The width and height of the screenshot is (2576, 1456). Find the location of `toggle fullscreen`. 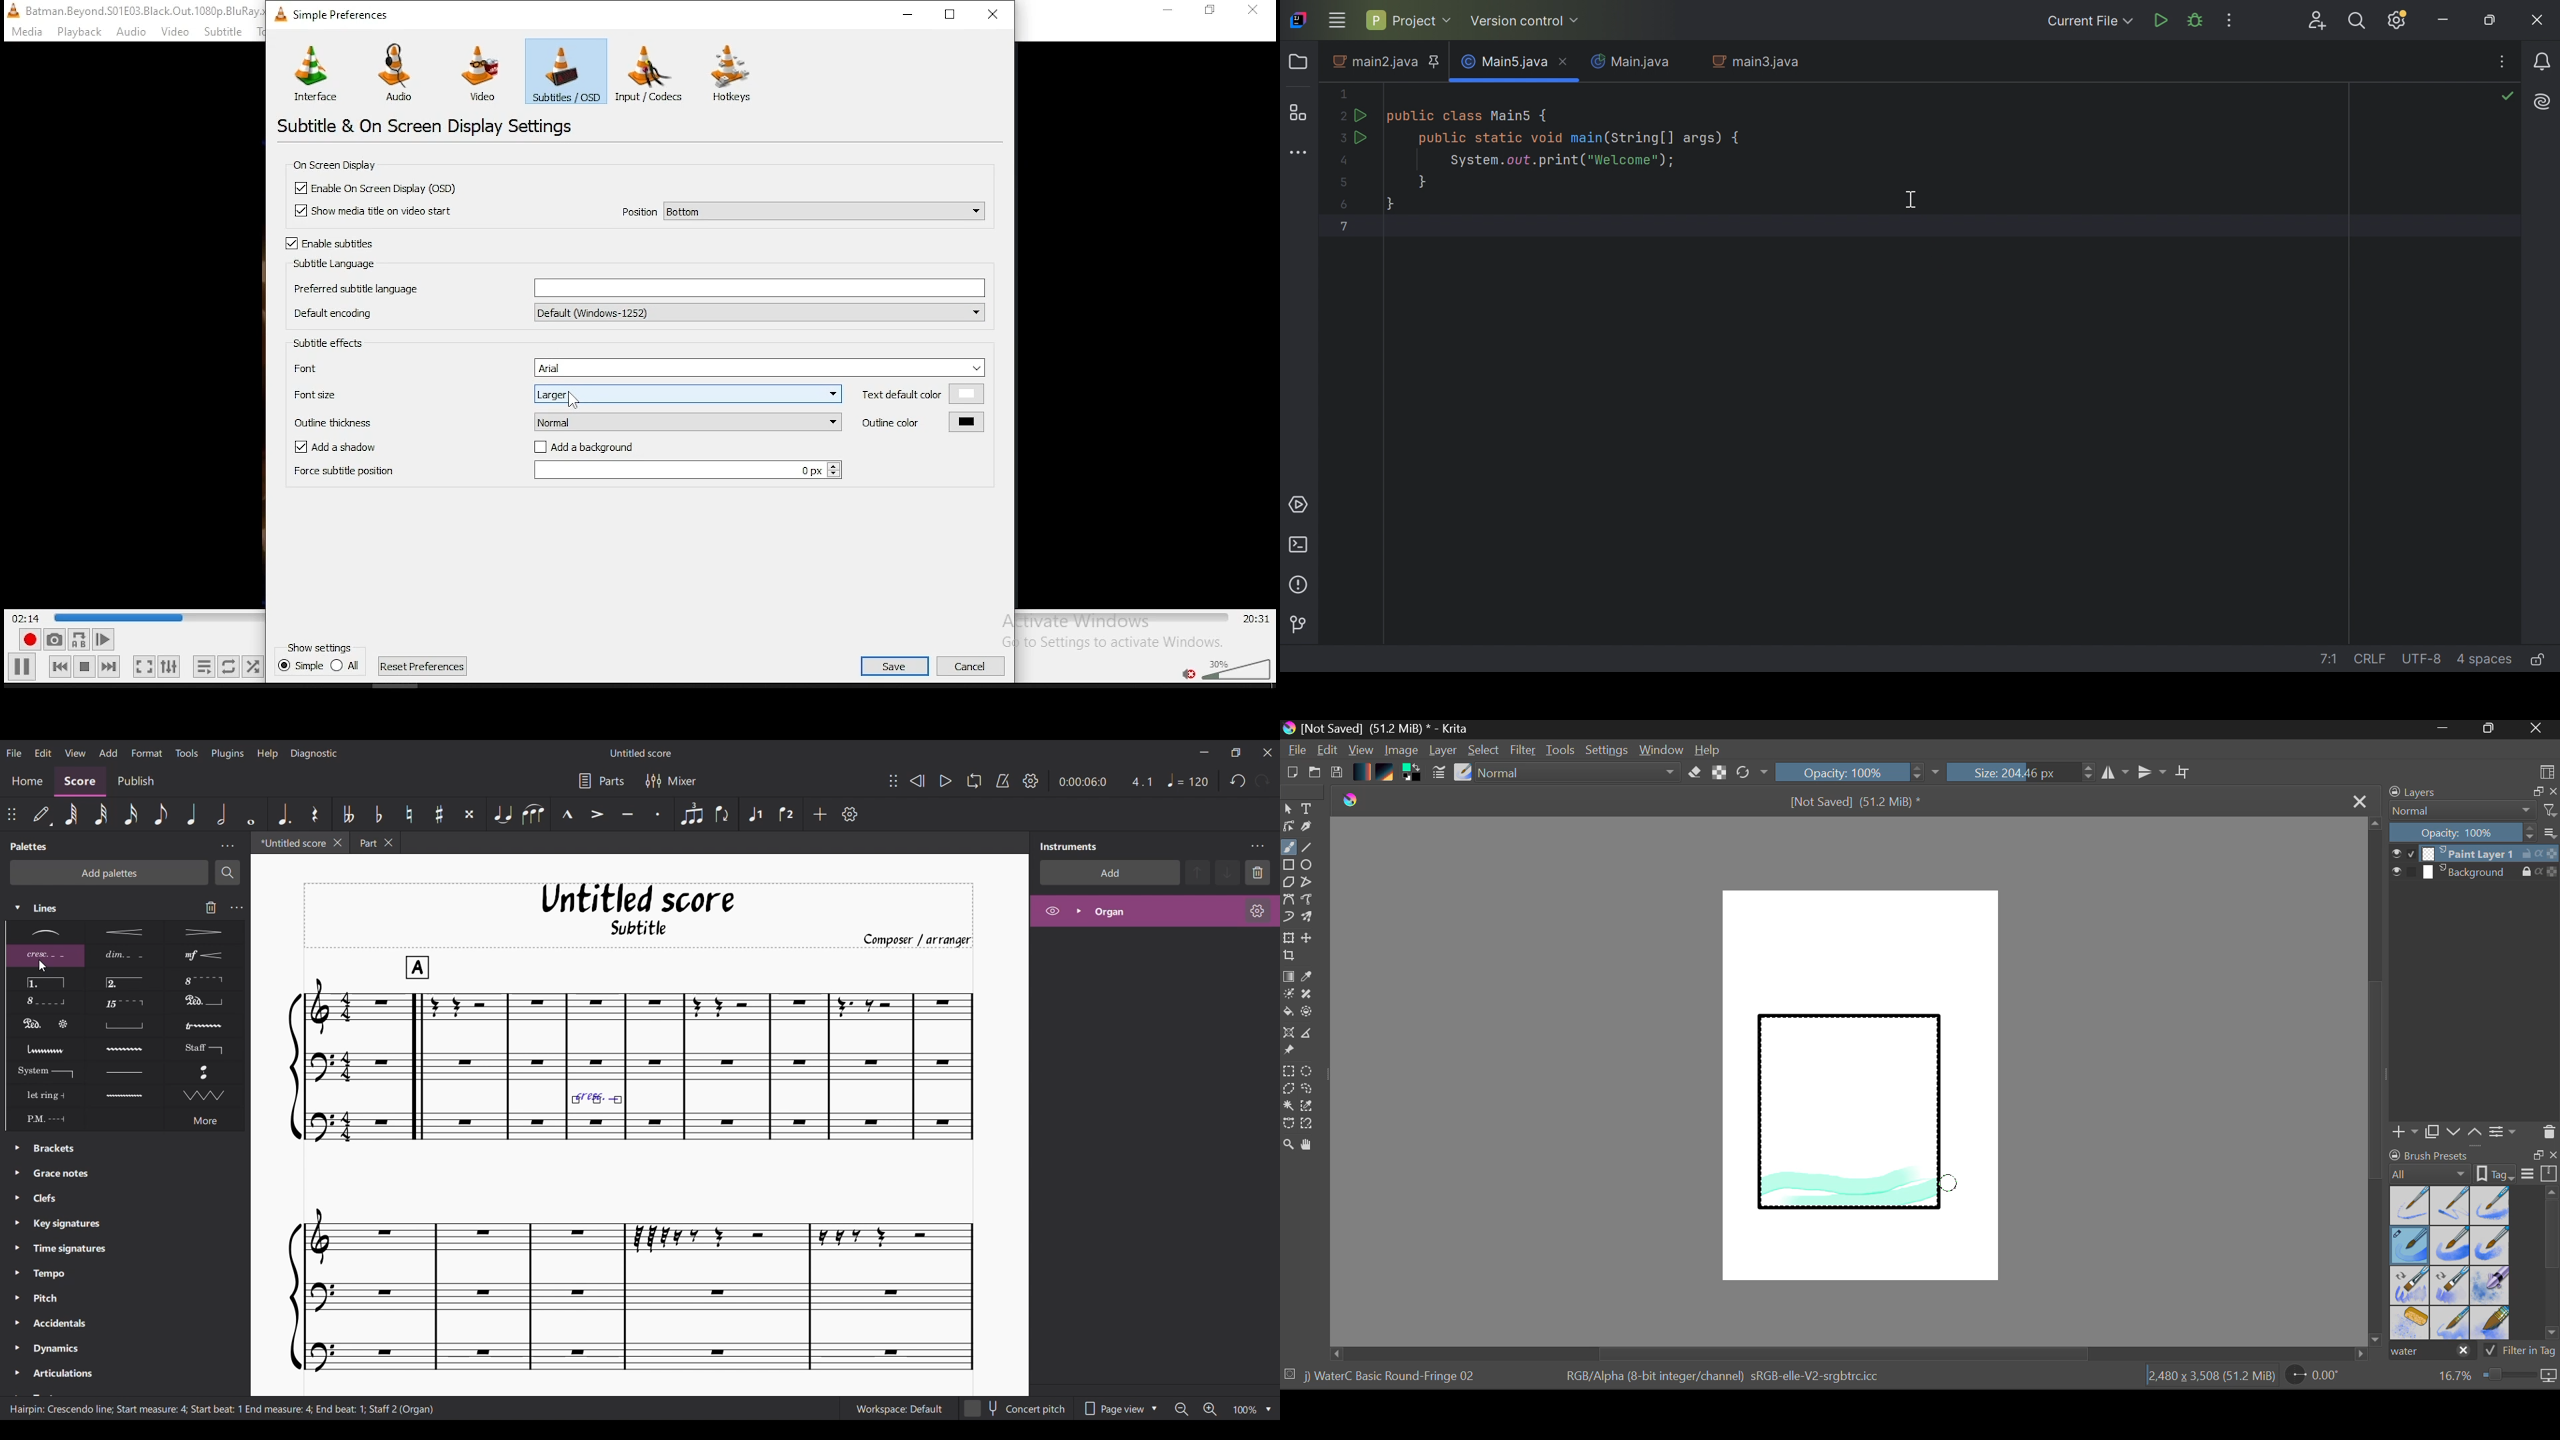

toggle fullscreen is located at coordinates (142, 666).